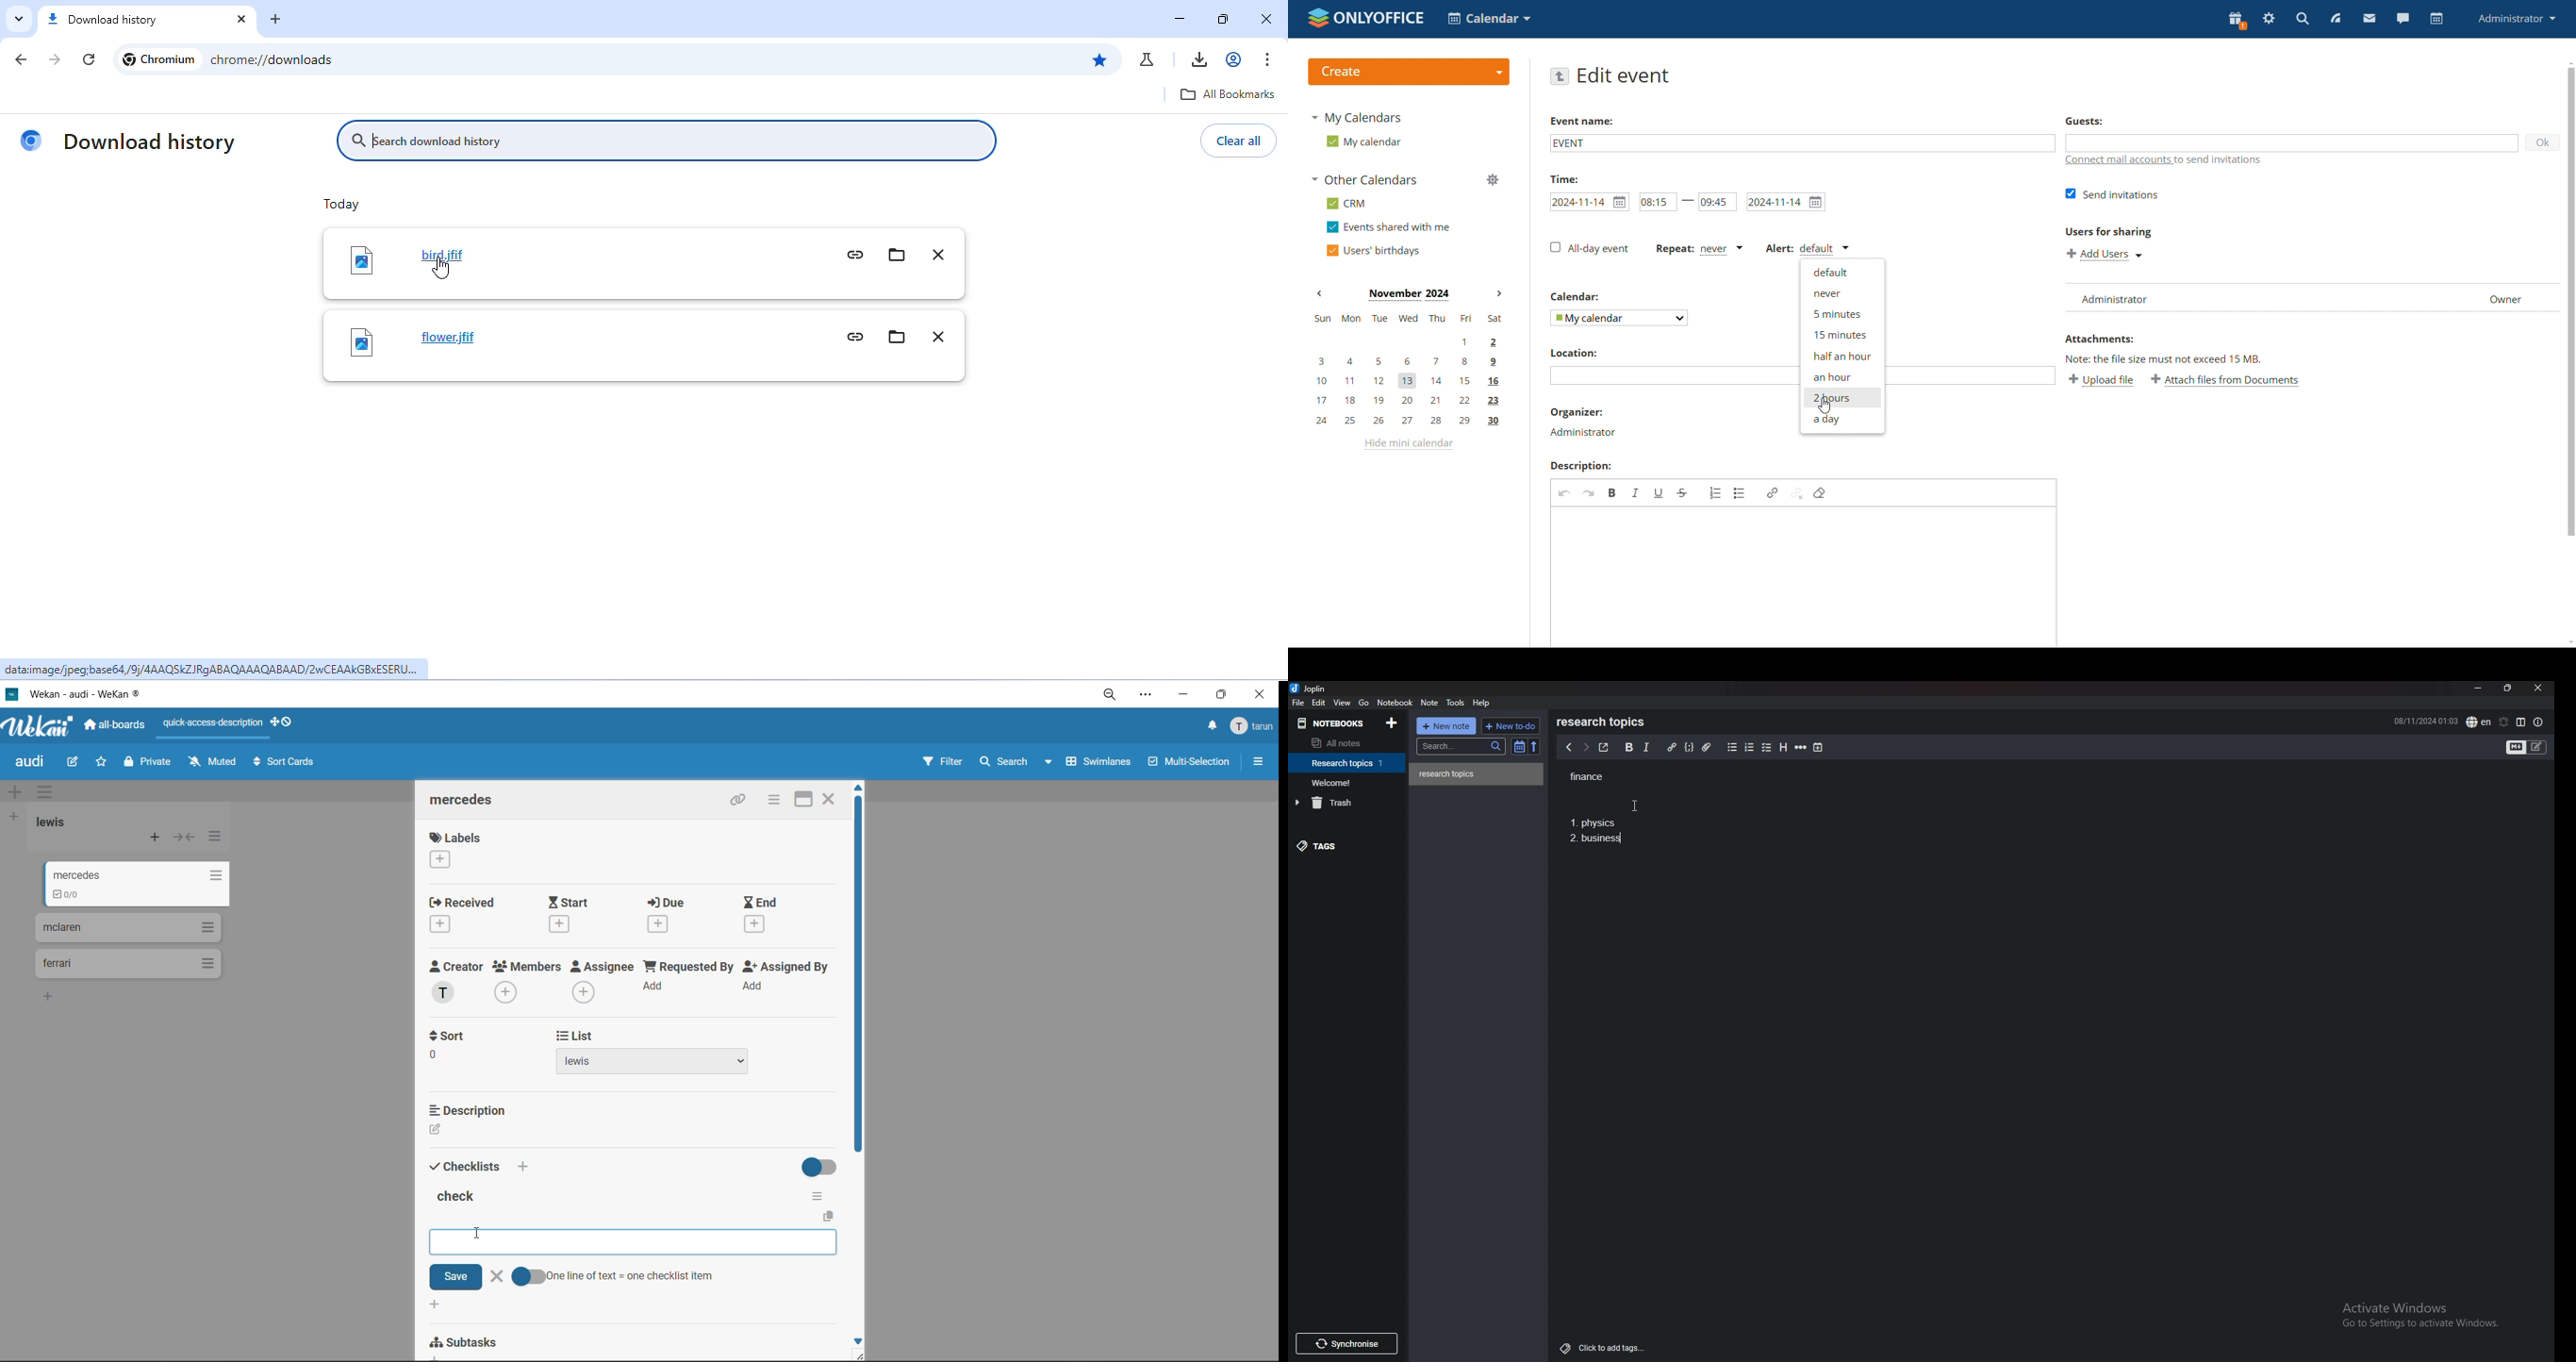  What do you see at coordinates (1318, 702) in the screenshot?
I see `edit` at bounding box center [1318, 702].